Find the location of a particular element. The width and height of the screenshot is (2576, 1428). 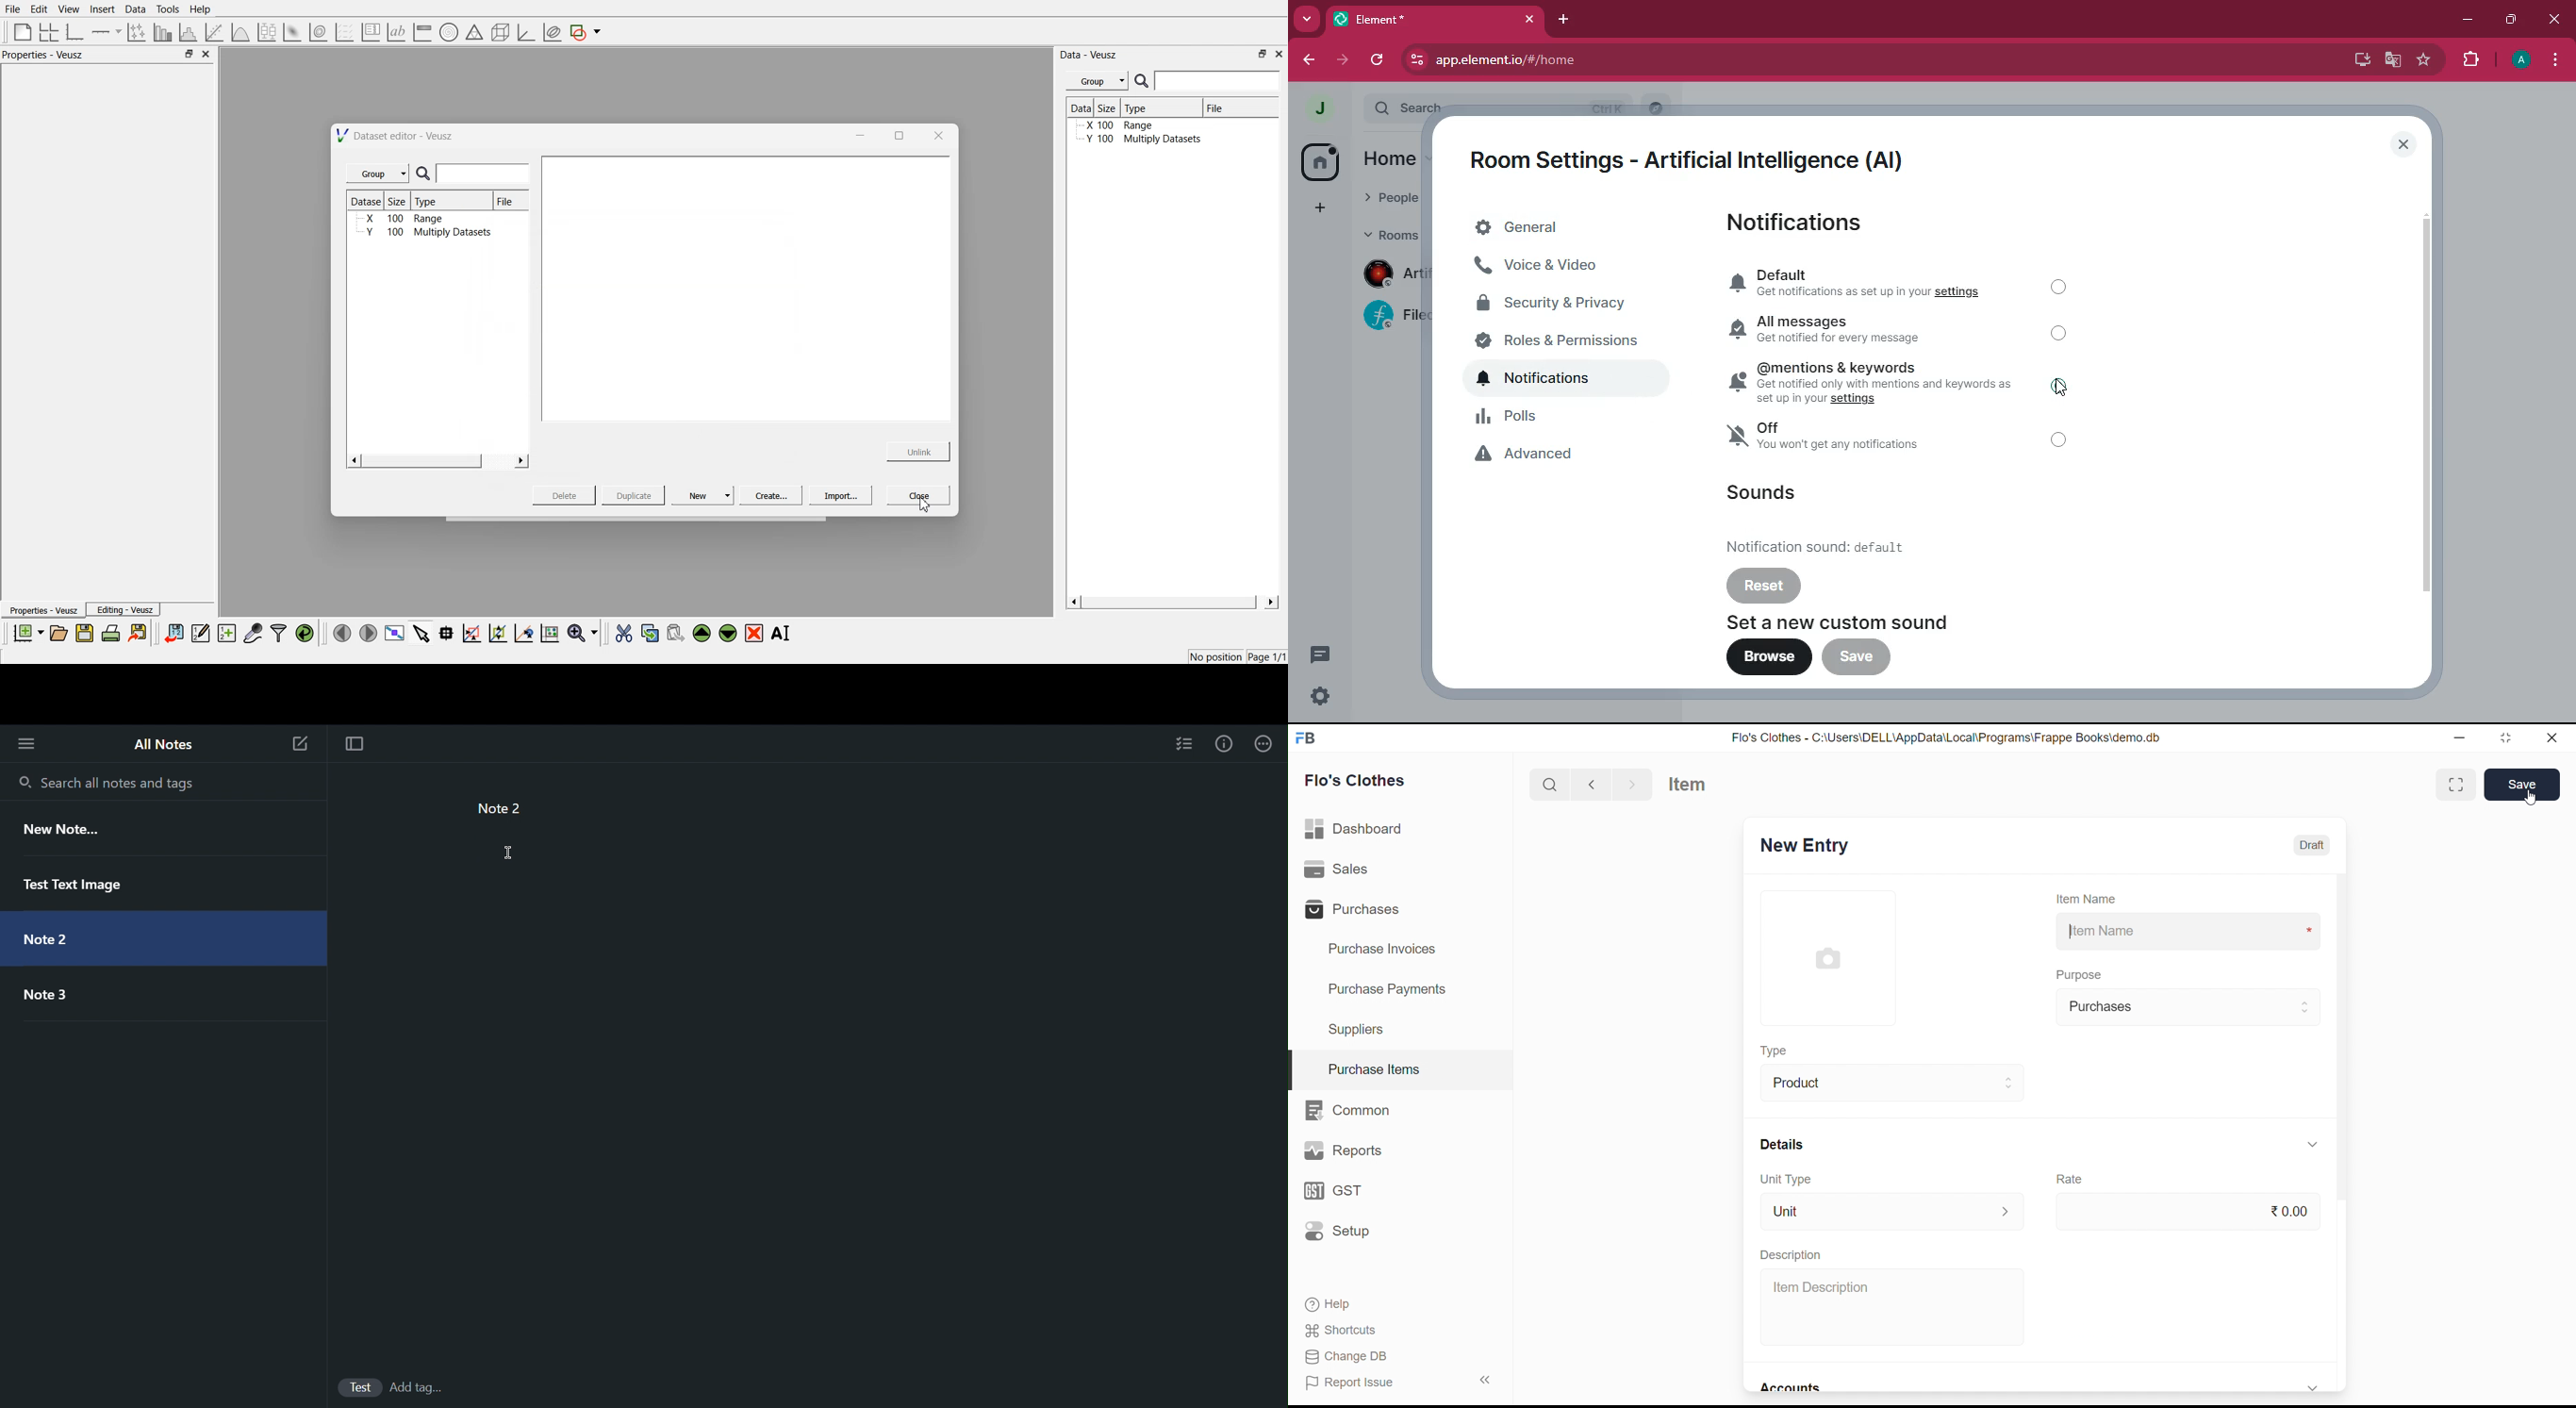

Maximize window is located at coordinates (2458, 785).